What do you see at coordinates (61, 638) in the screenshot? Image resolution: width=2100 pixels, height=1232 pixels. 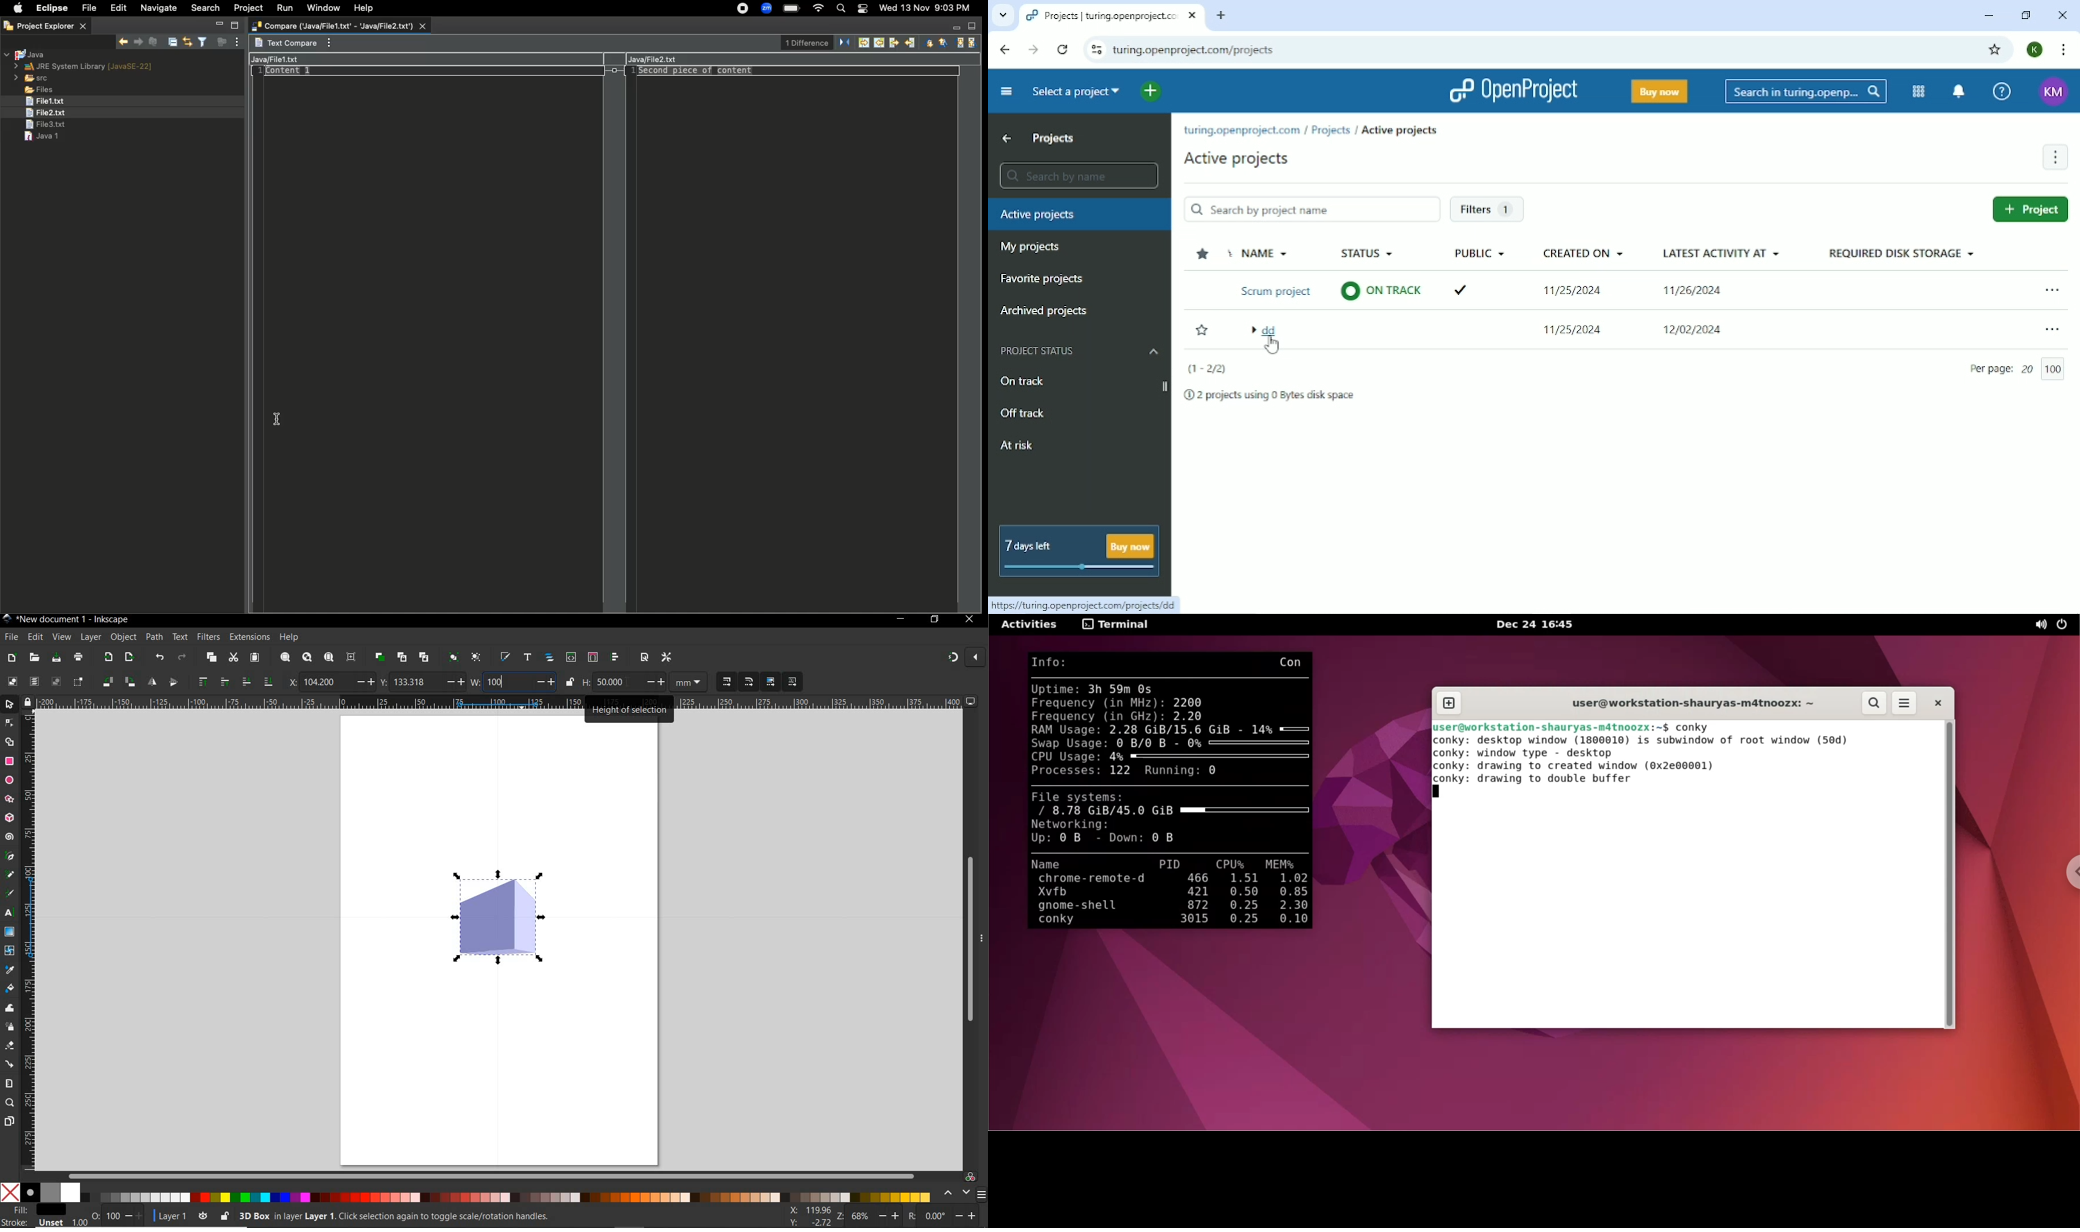 I see `view` at bounding box center [61, 638].